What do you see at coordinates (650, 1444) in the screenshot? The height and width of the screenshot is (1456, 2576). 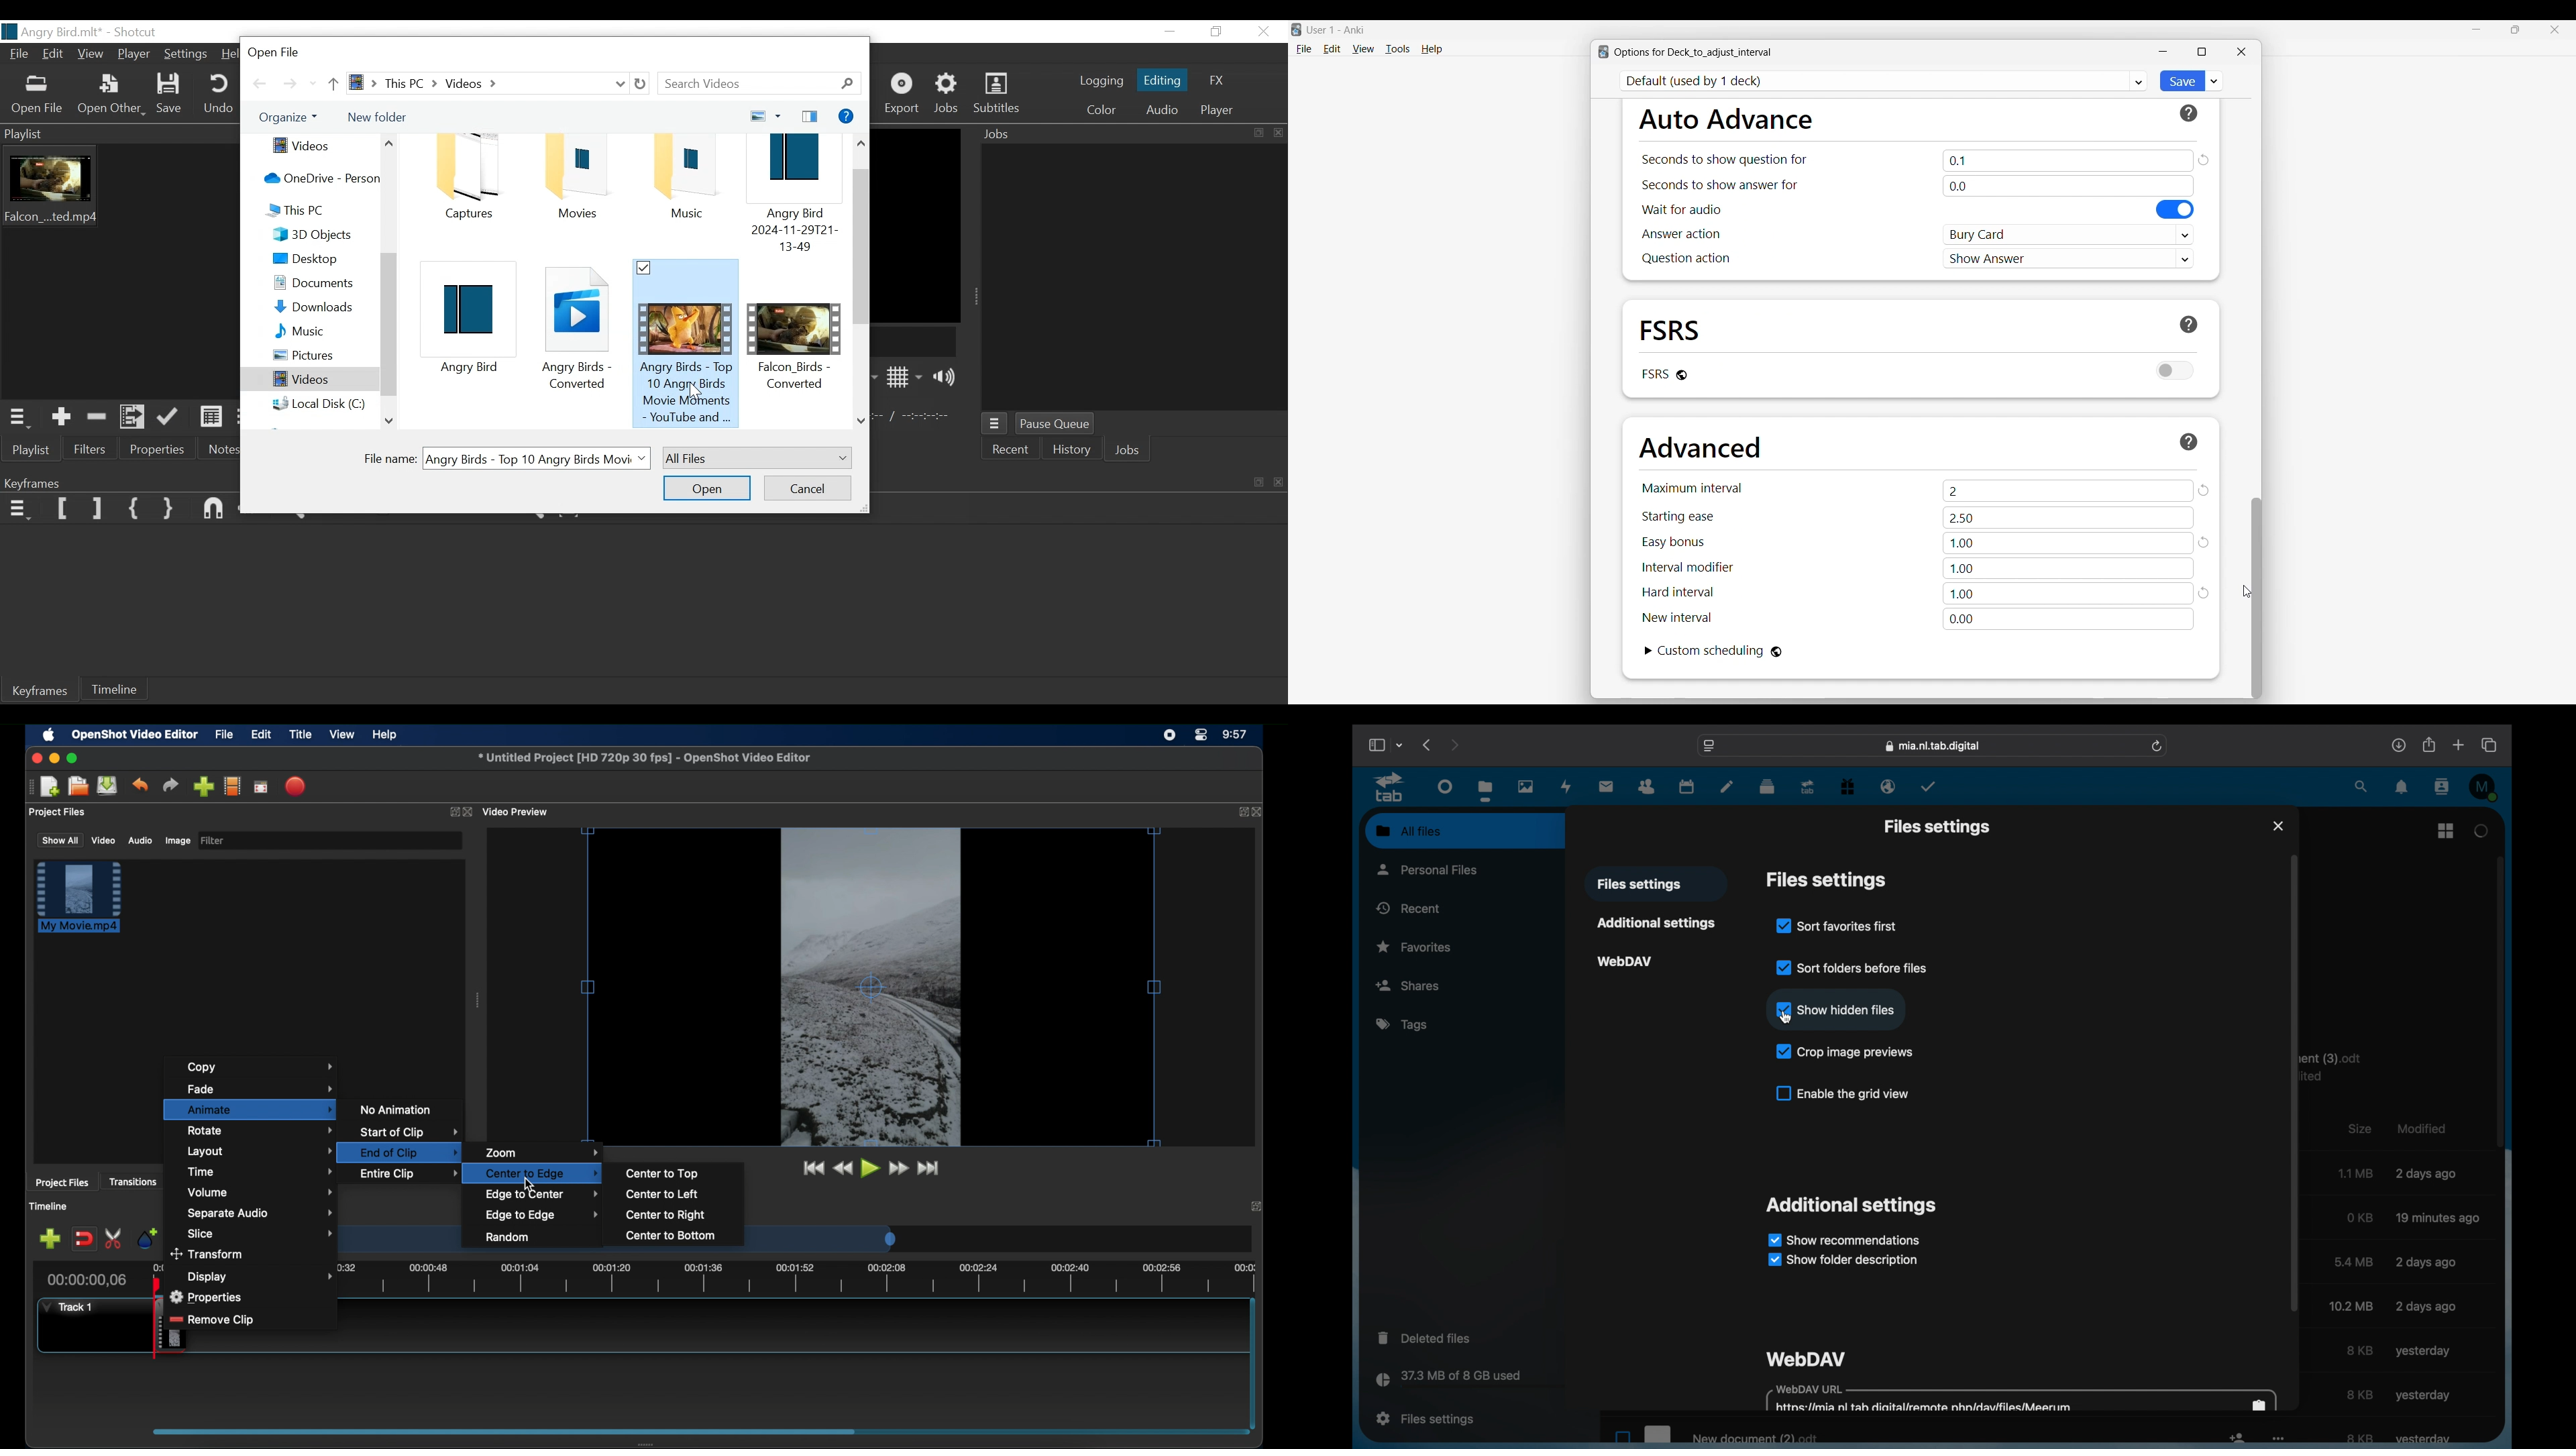 I see `drag handle` at bounding box center [650, 1444].